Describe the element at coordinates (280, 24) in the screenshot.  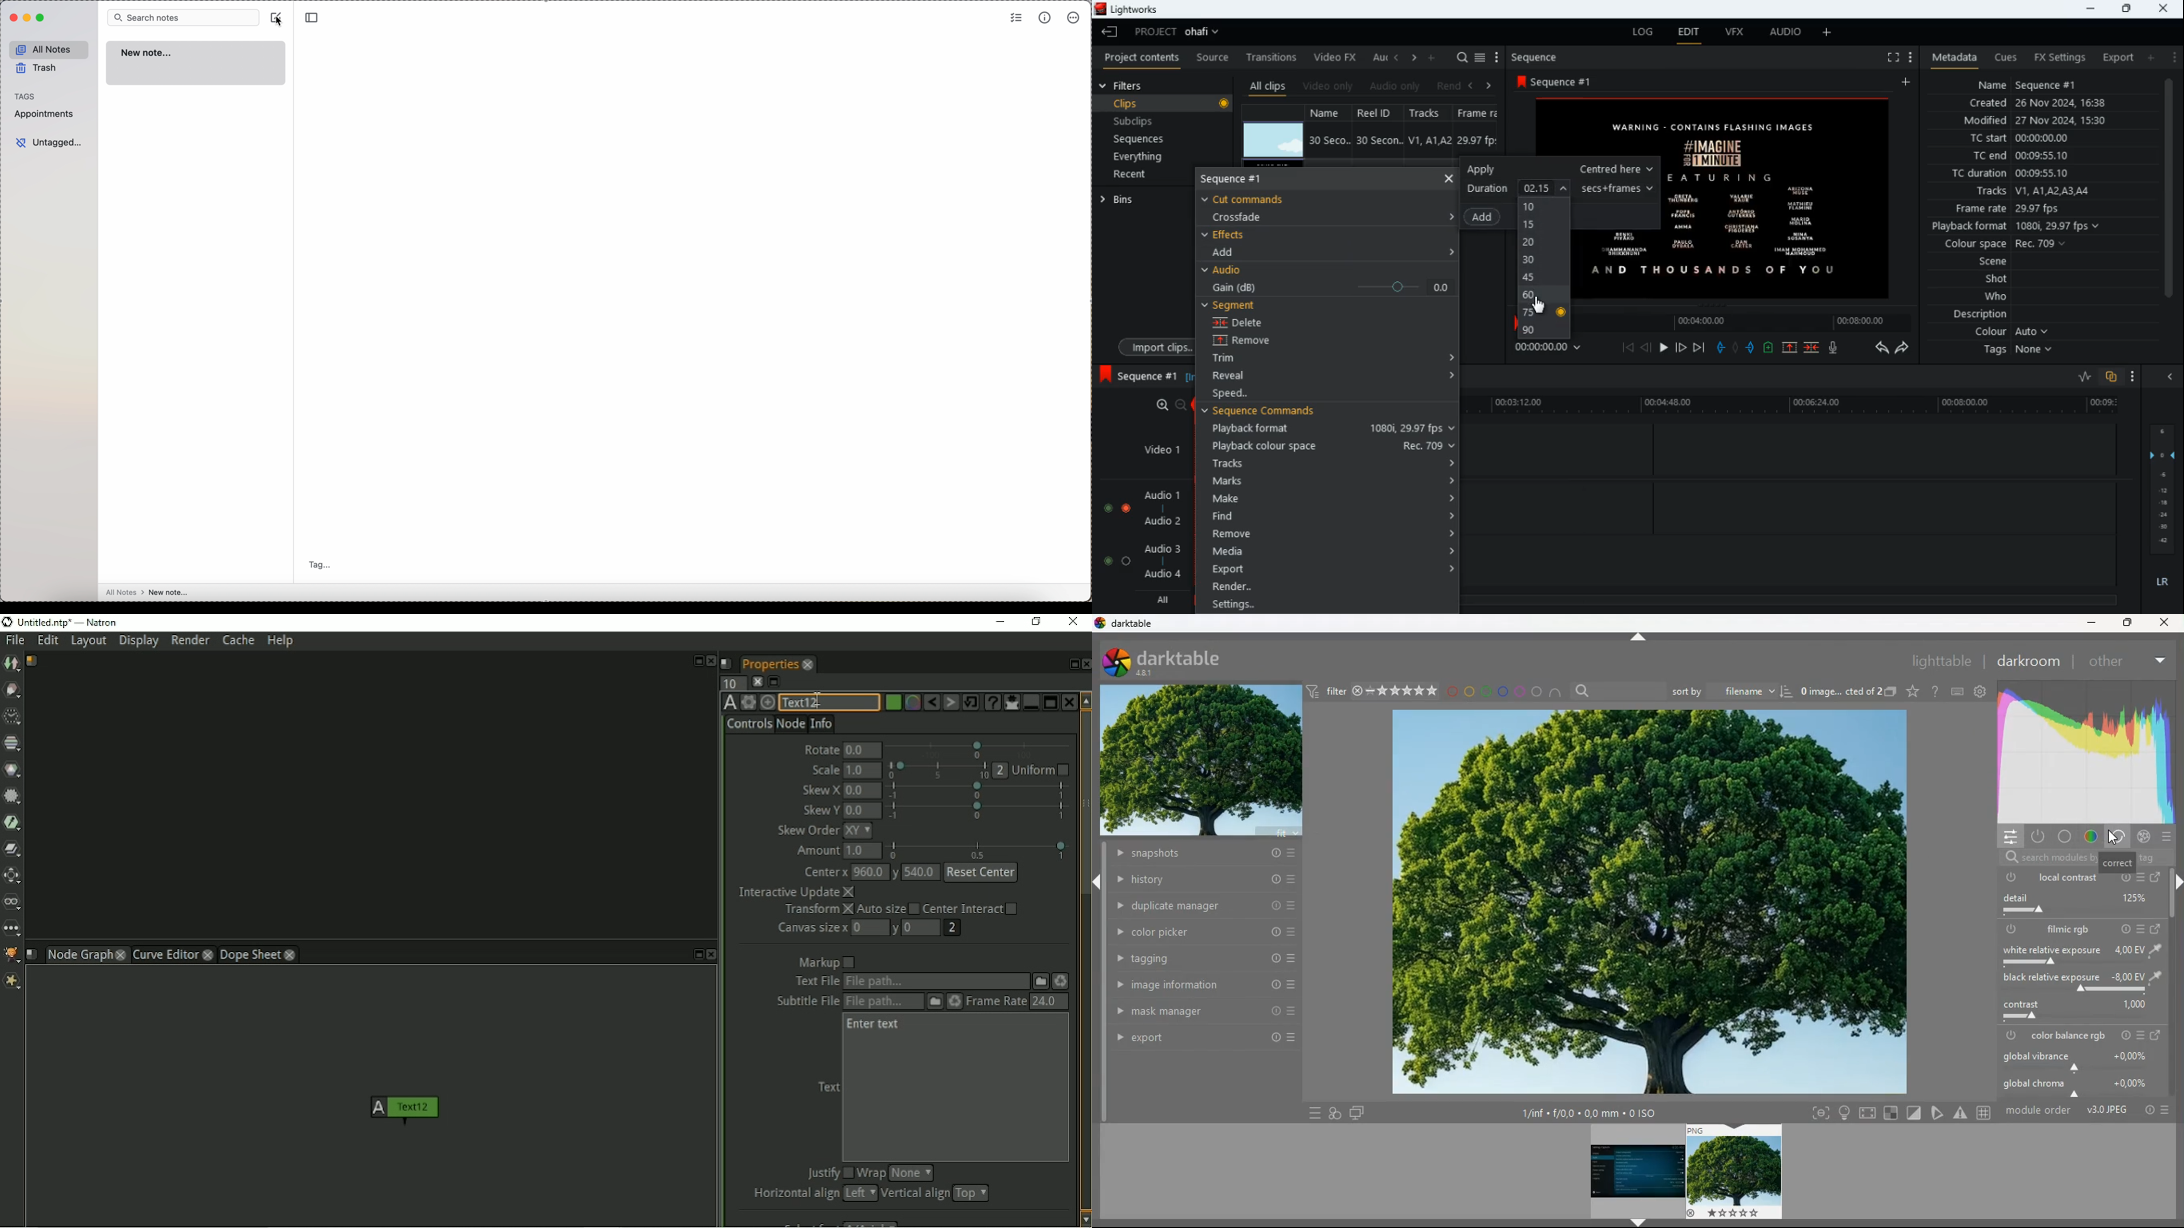
I see `cursor` at that location.